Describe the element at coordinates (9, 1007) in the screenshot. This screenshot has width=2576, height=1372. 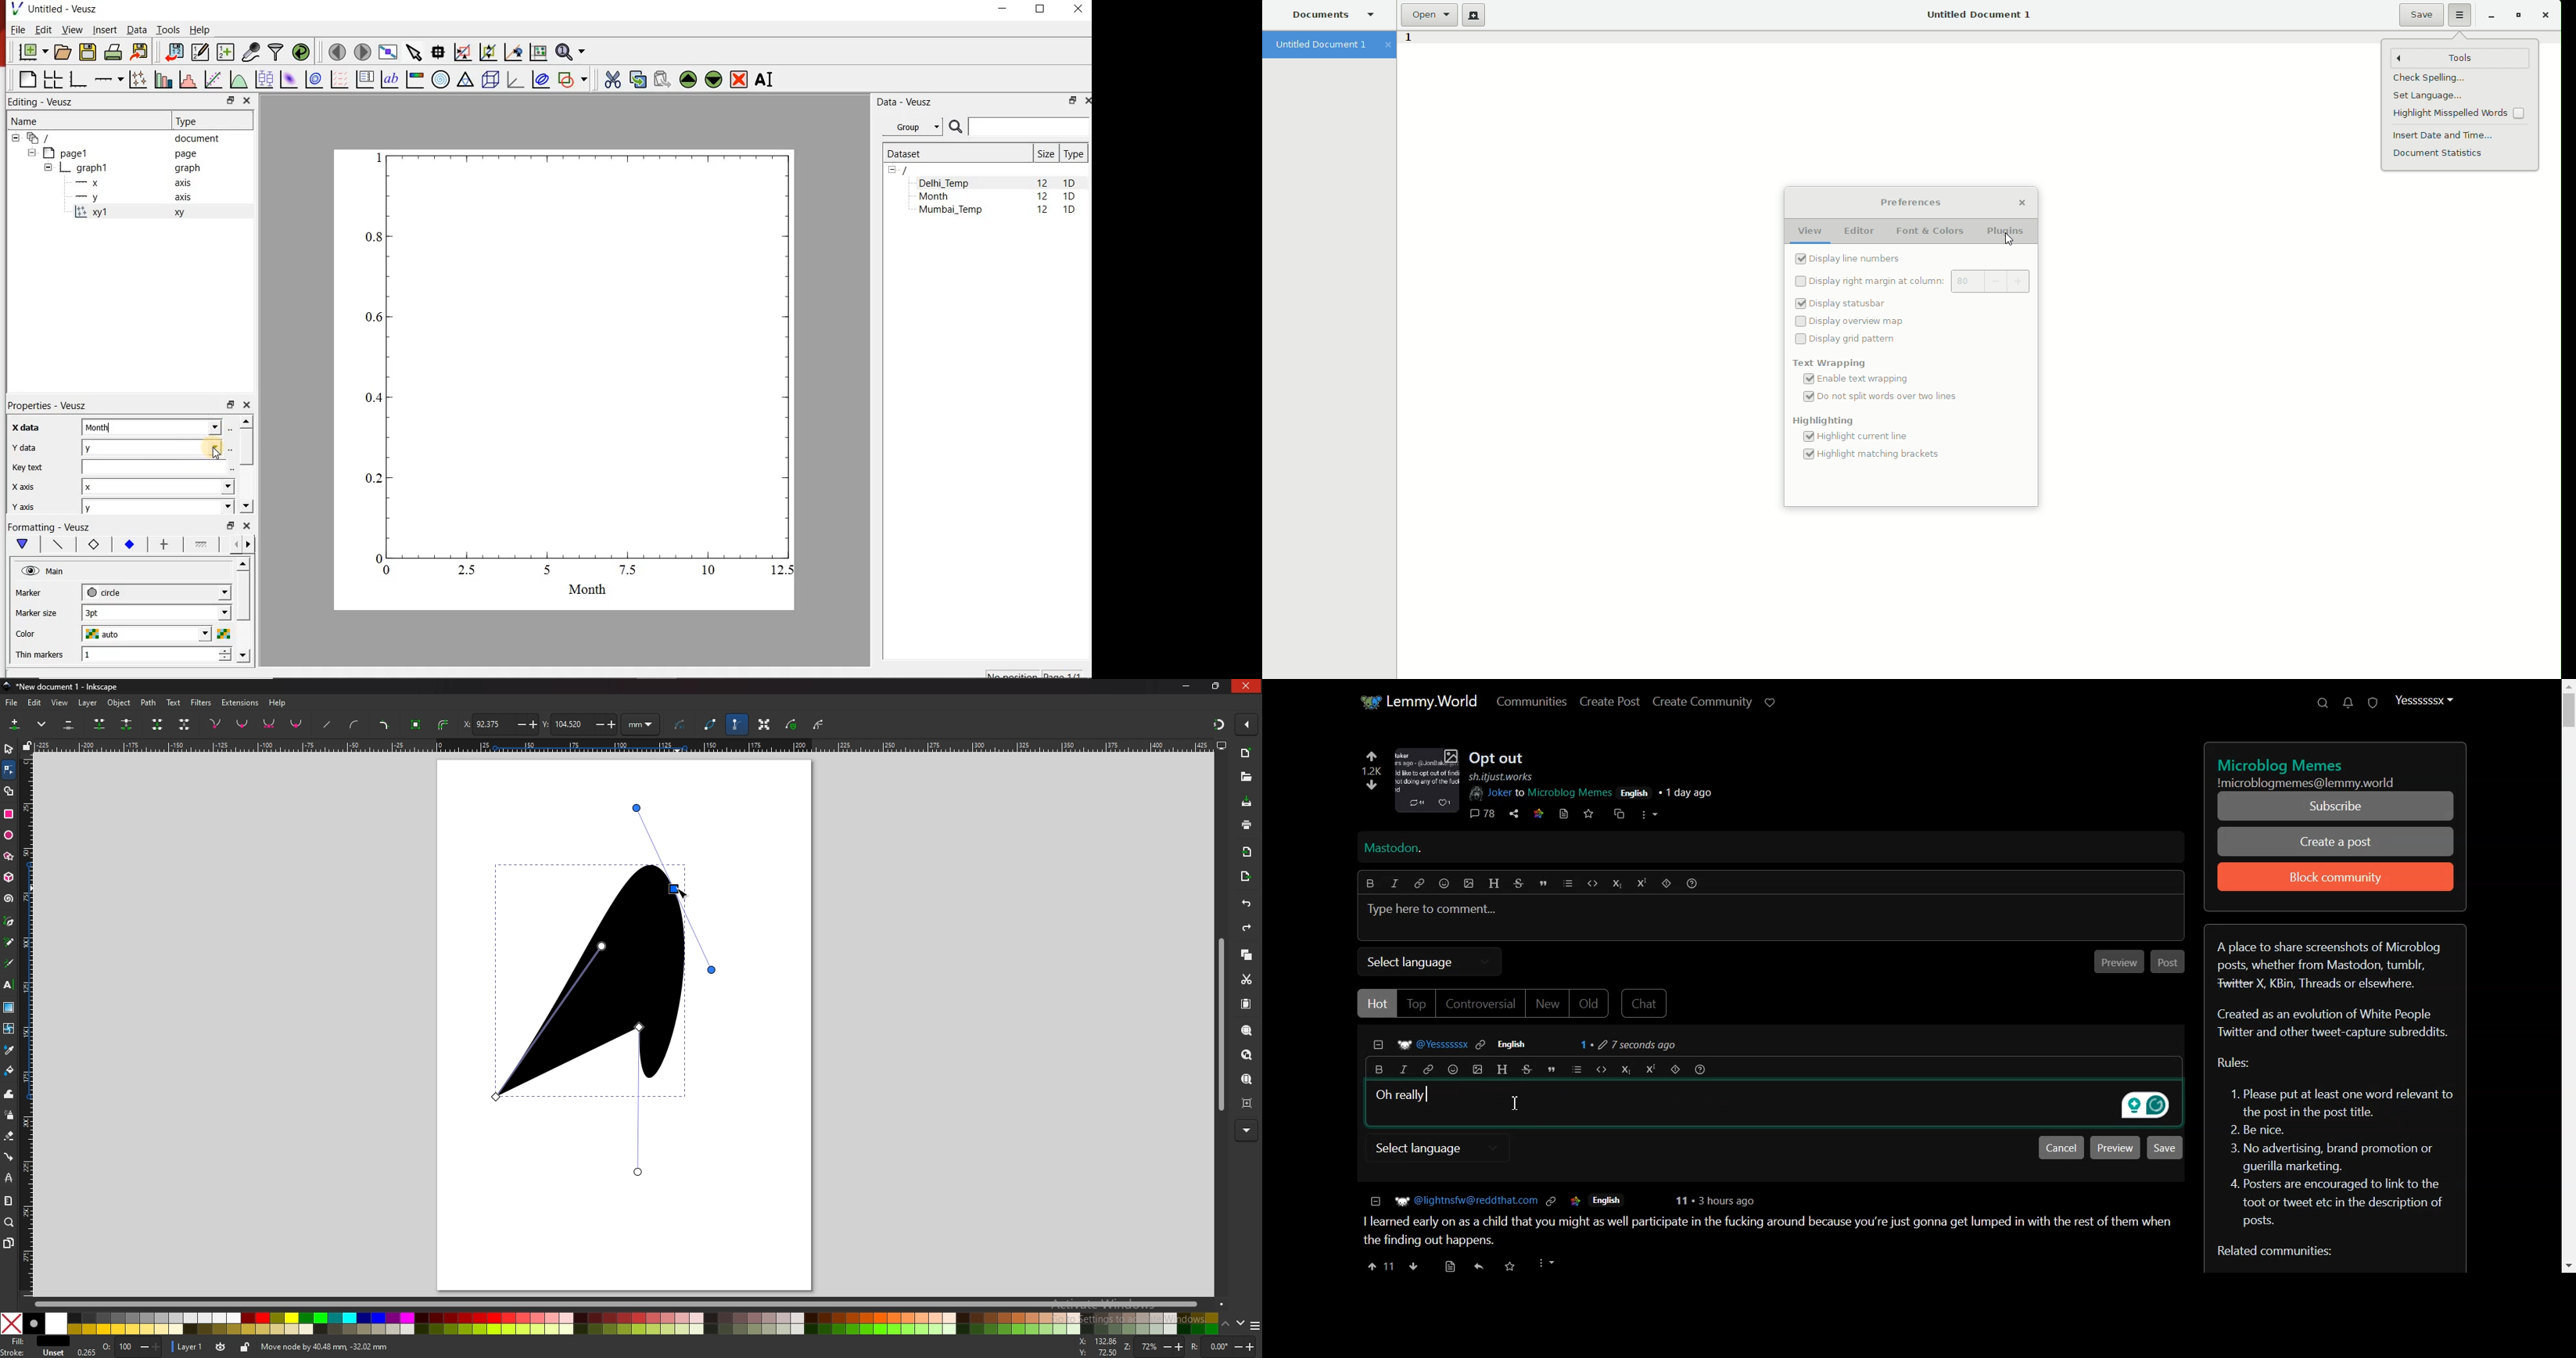
I see `gradient` at that location.